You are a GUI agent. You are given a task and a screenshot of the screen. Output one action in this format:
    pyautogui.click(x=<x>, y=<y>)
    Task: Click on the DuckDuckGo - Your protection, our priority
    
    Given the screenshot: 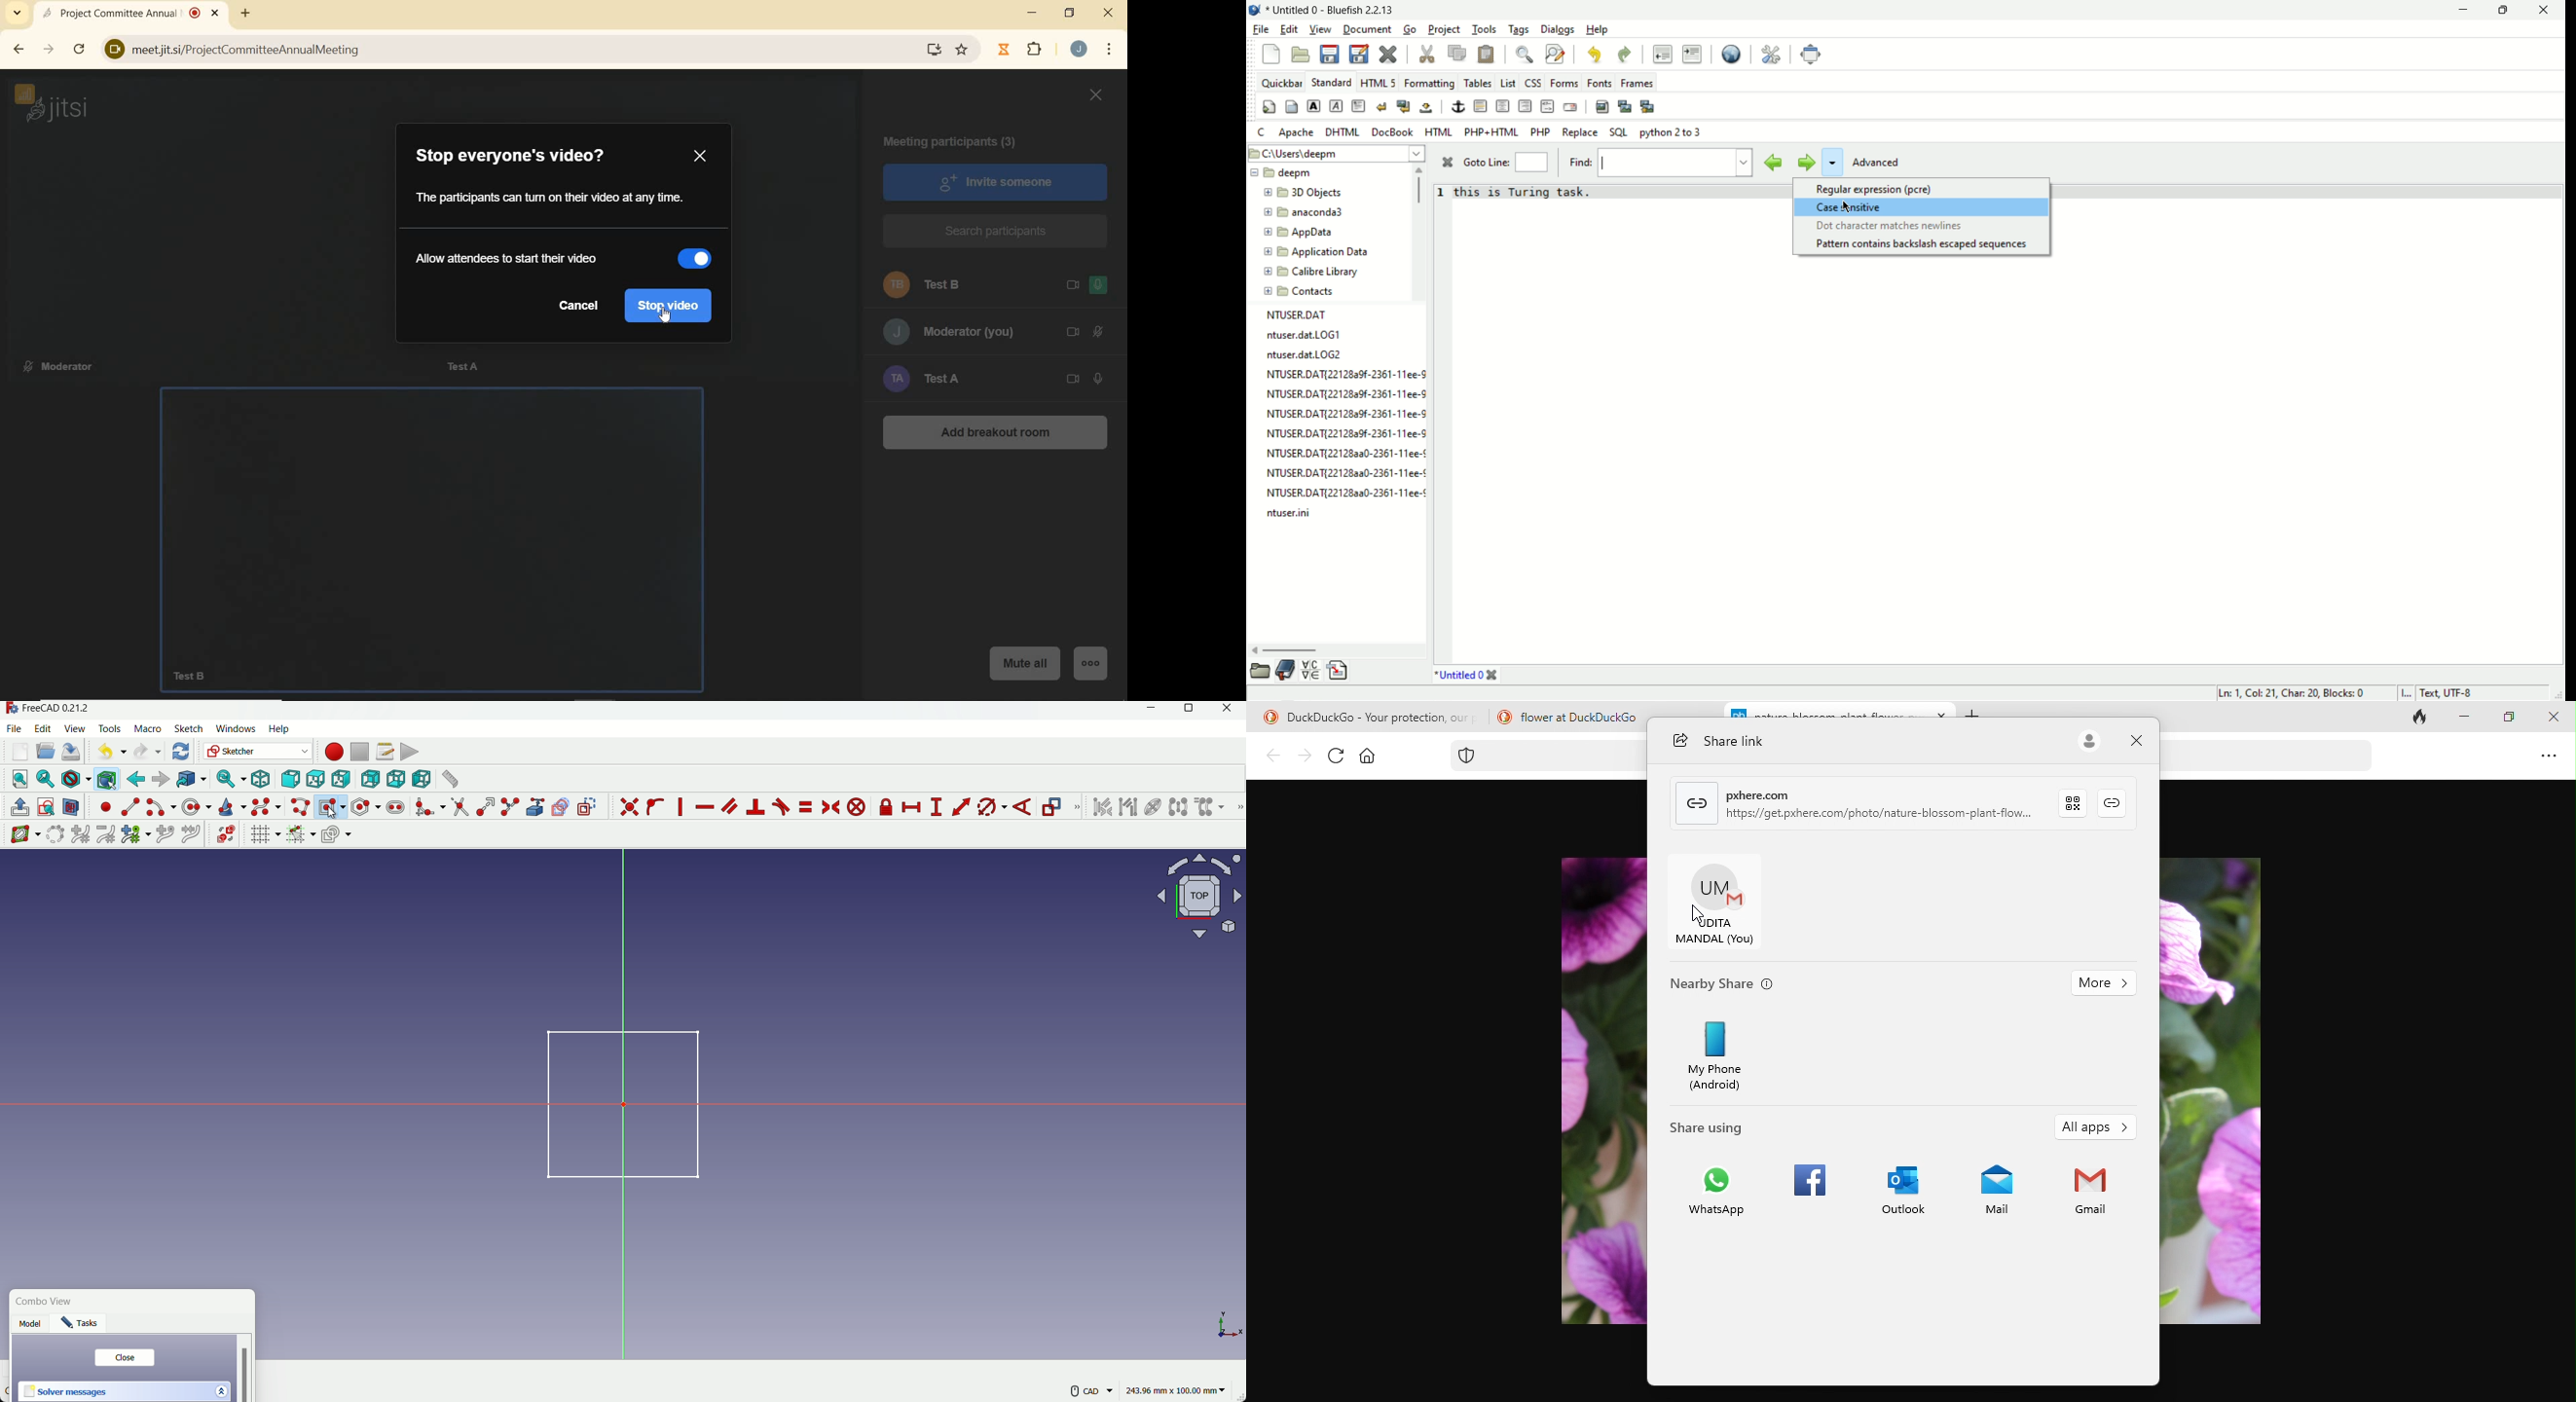 What is the action you would take?
    pyautogui.click(x=1386, y=718)
    